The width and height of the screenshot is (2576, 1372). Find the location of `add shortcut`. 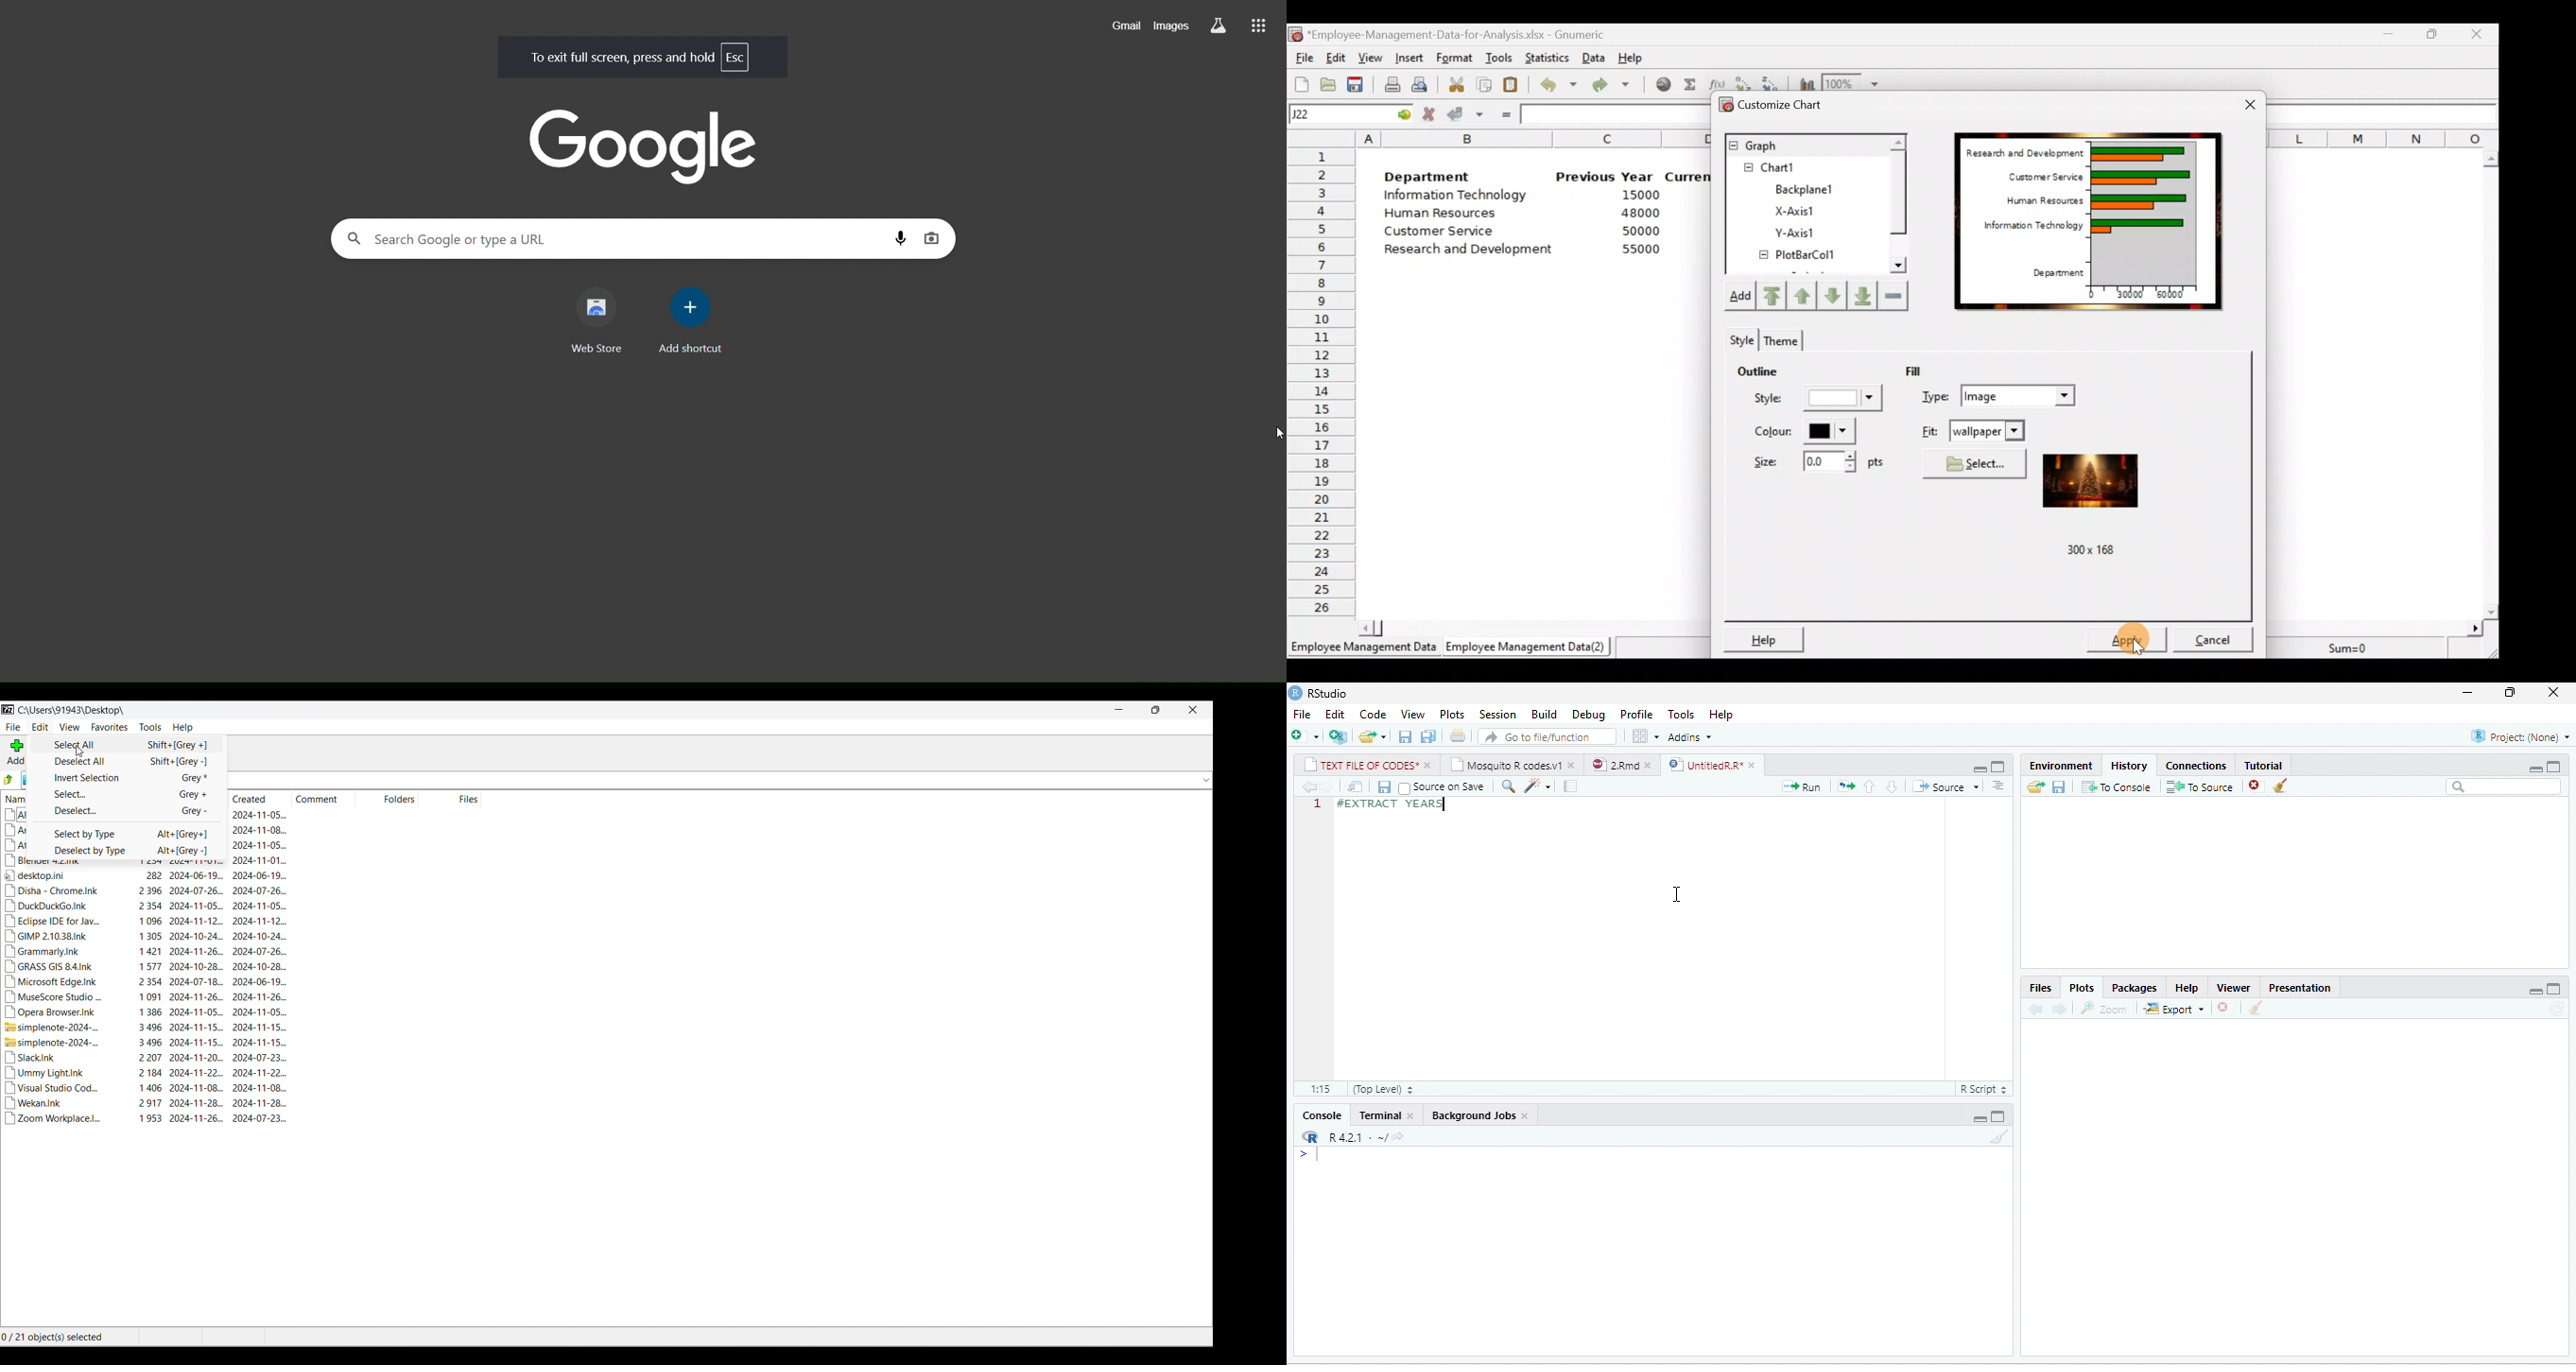

add shortcut is located at coordinates (686, 318).